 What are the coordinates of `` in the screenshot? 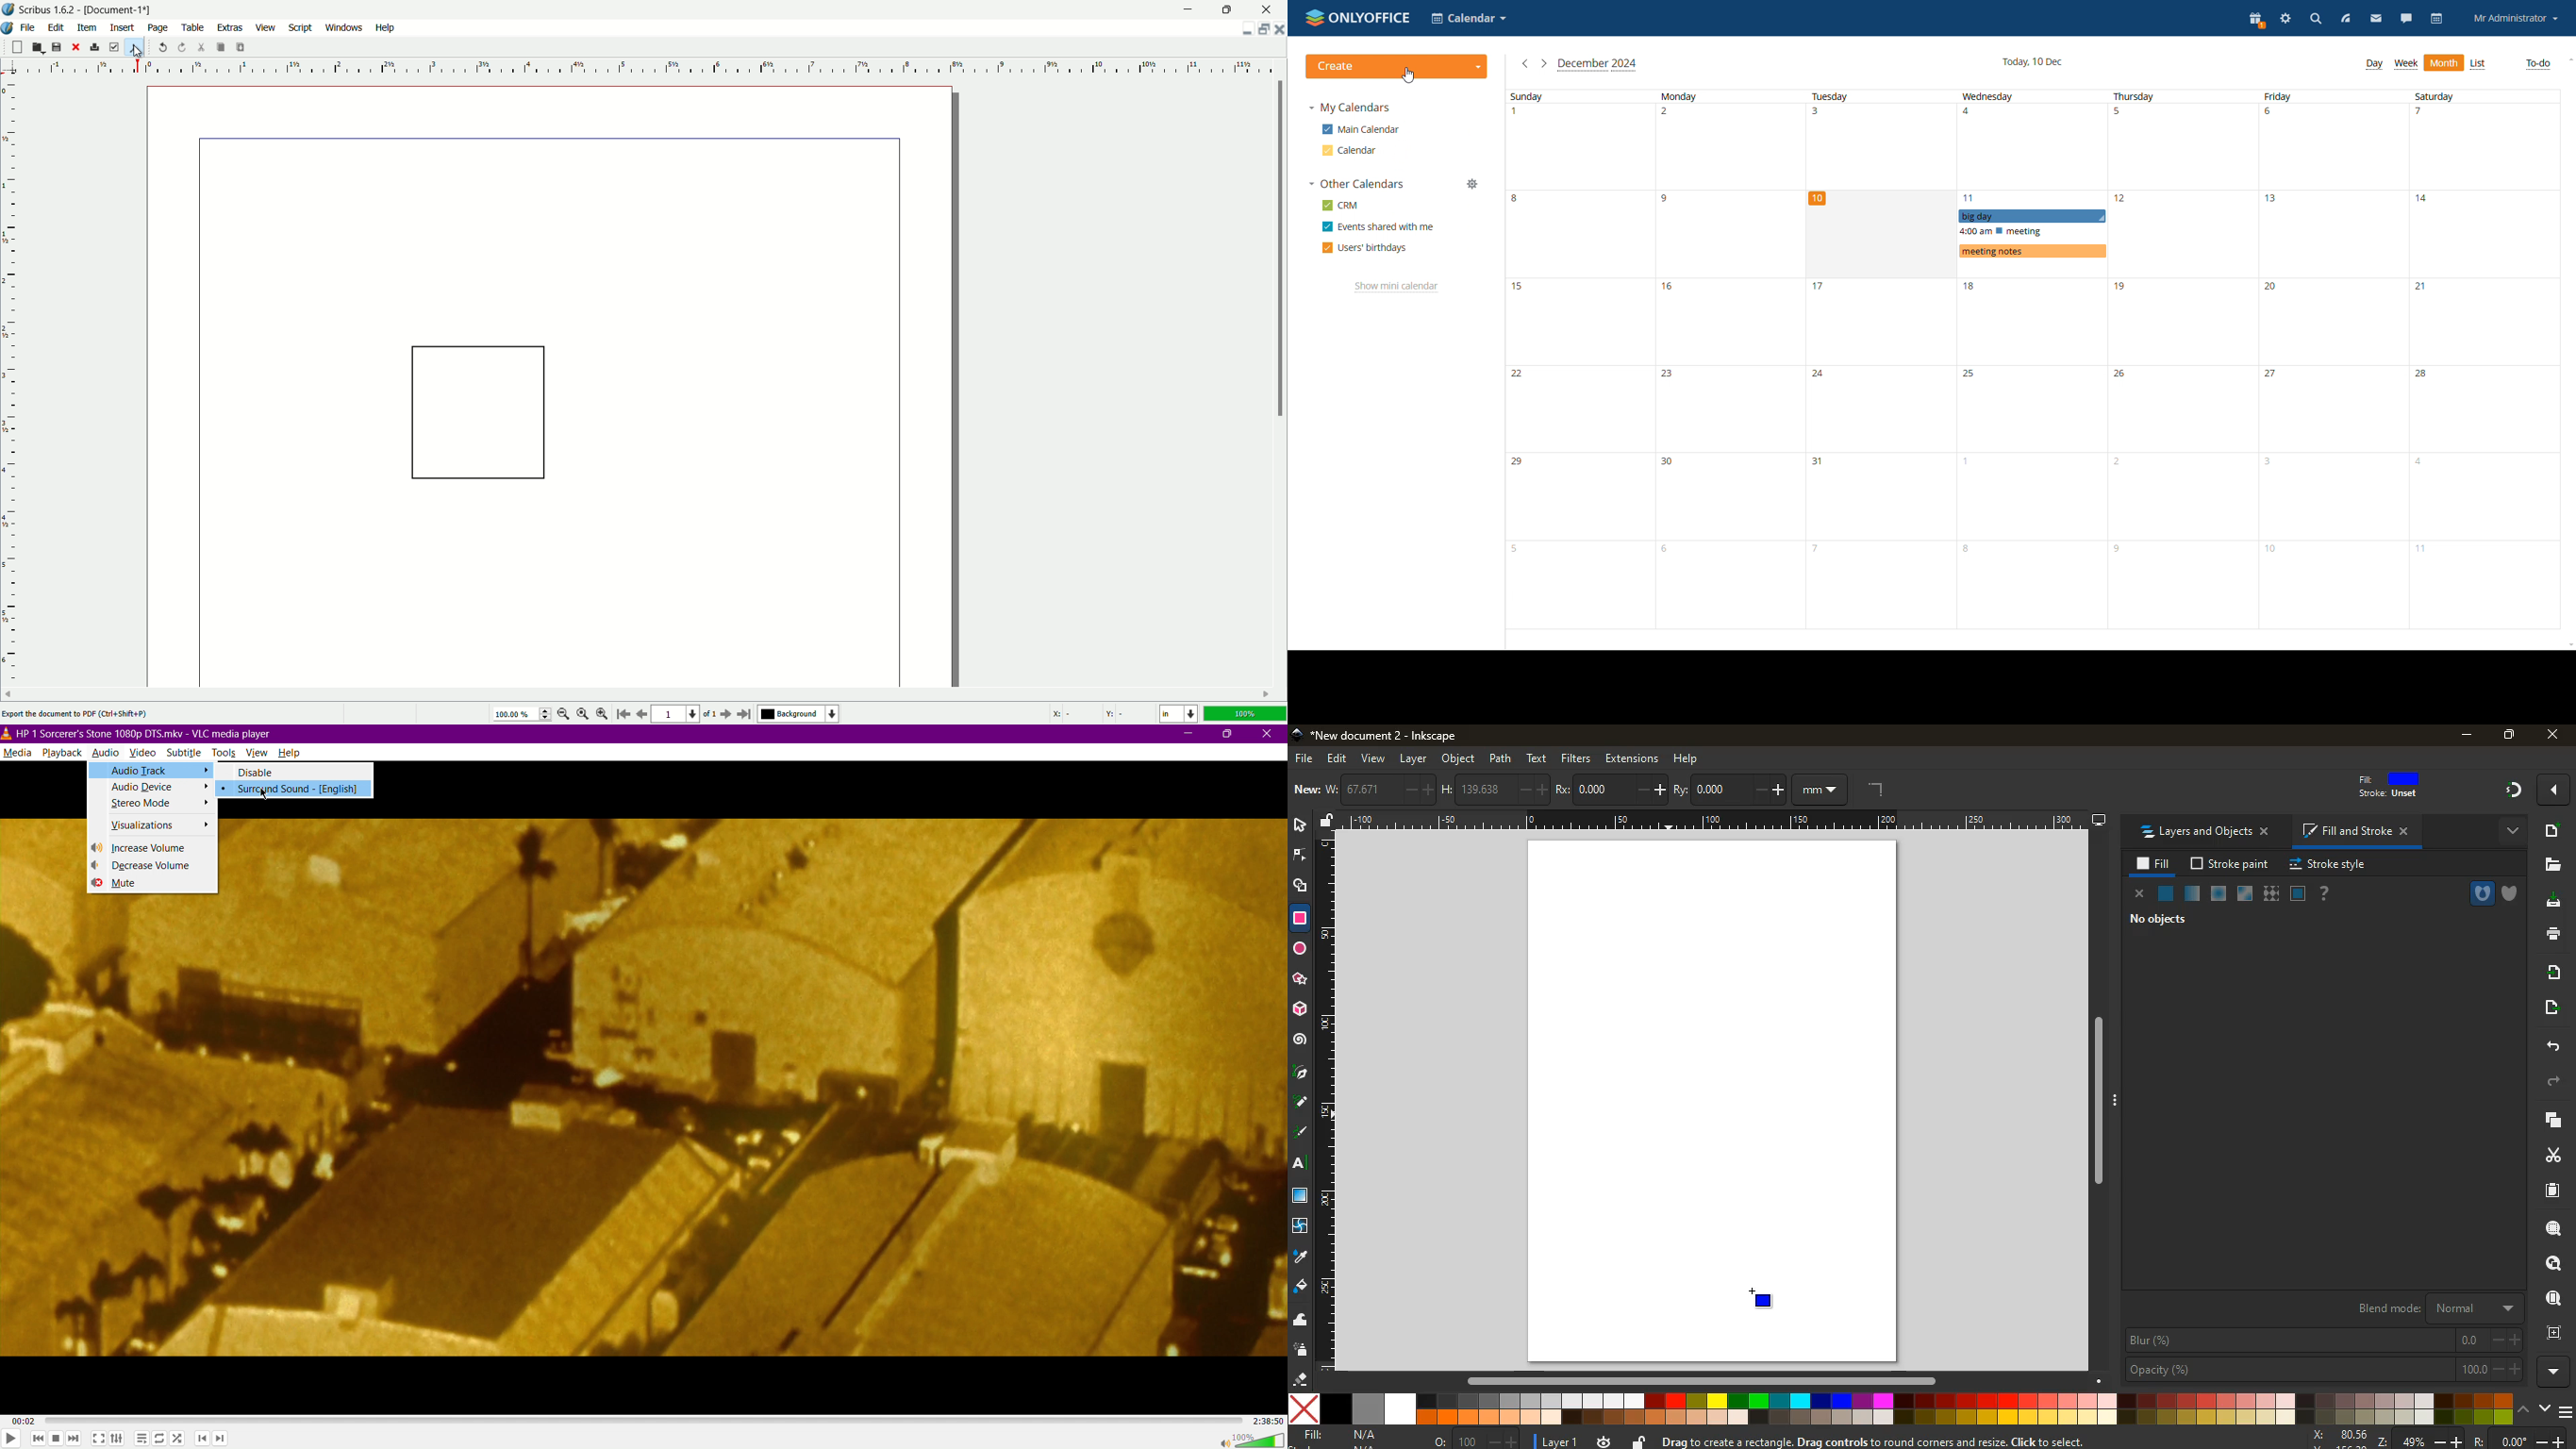 It's located at (1708, 1377).